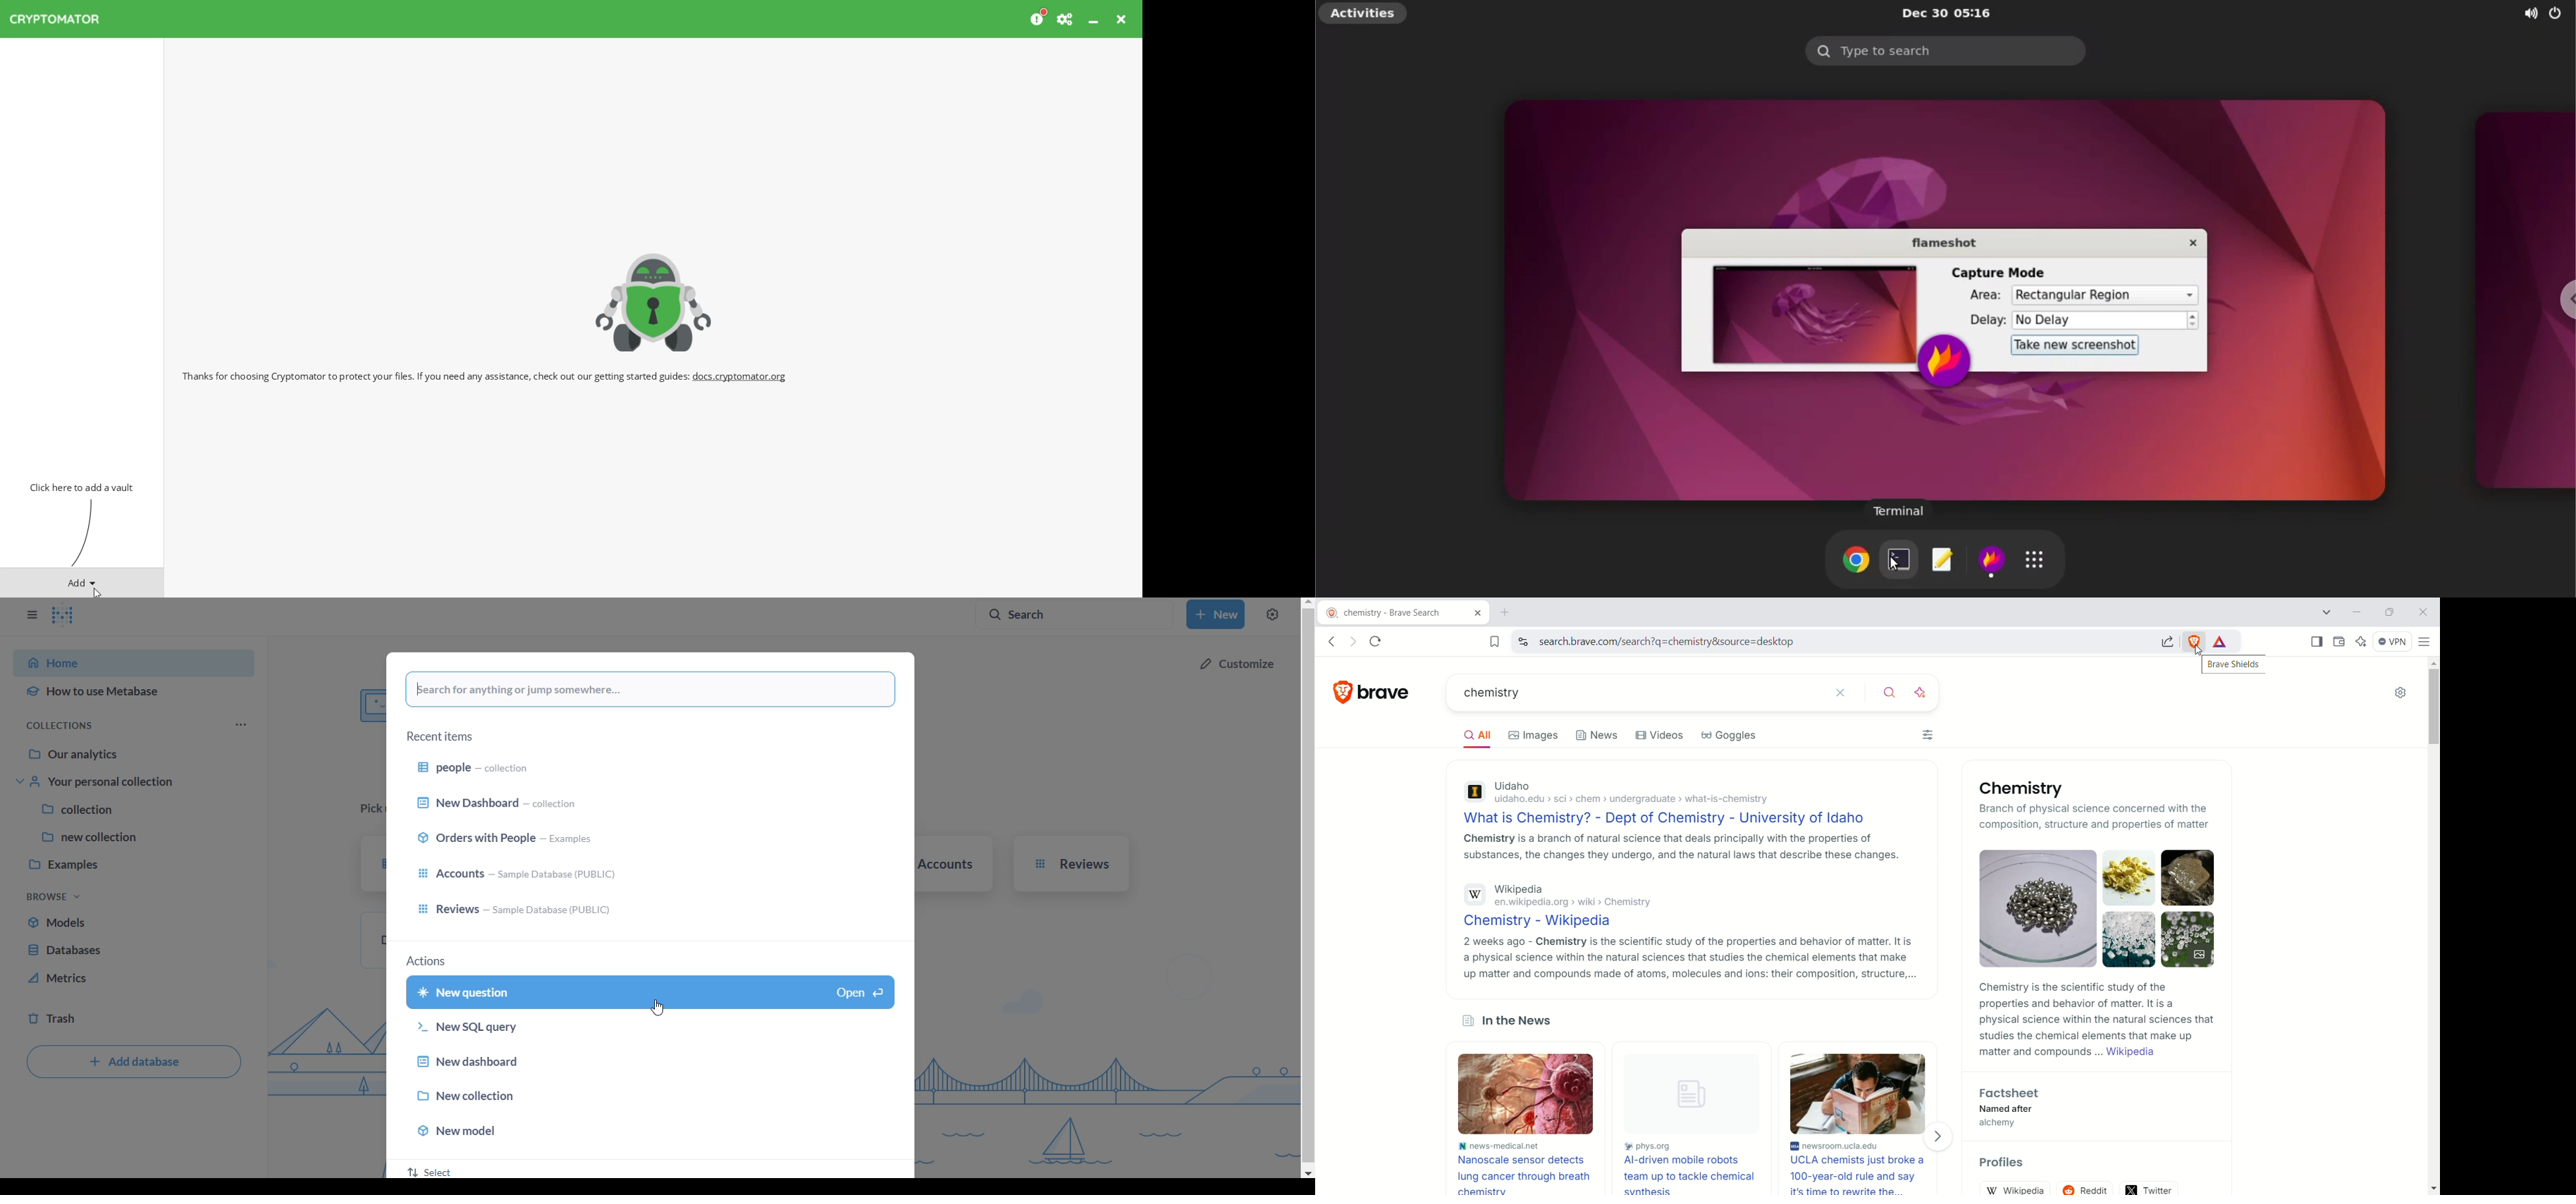 The height and width of the screenshot is (1204, 2576). What do you see at coordinates (1847, 693) in the screenshot?
I see `clear` at bounding box center [1847, 693].